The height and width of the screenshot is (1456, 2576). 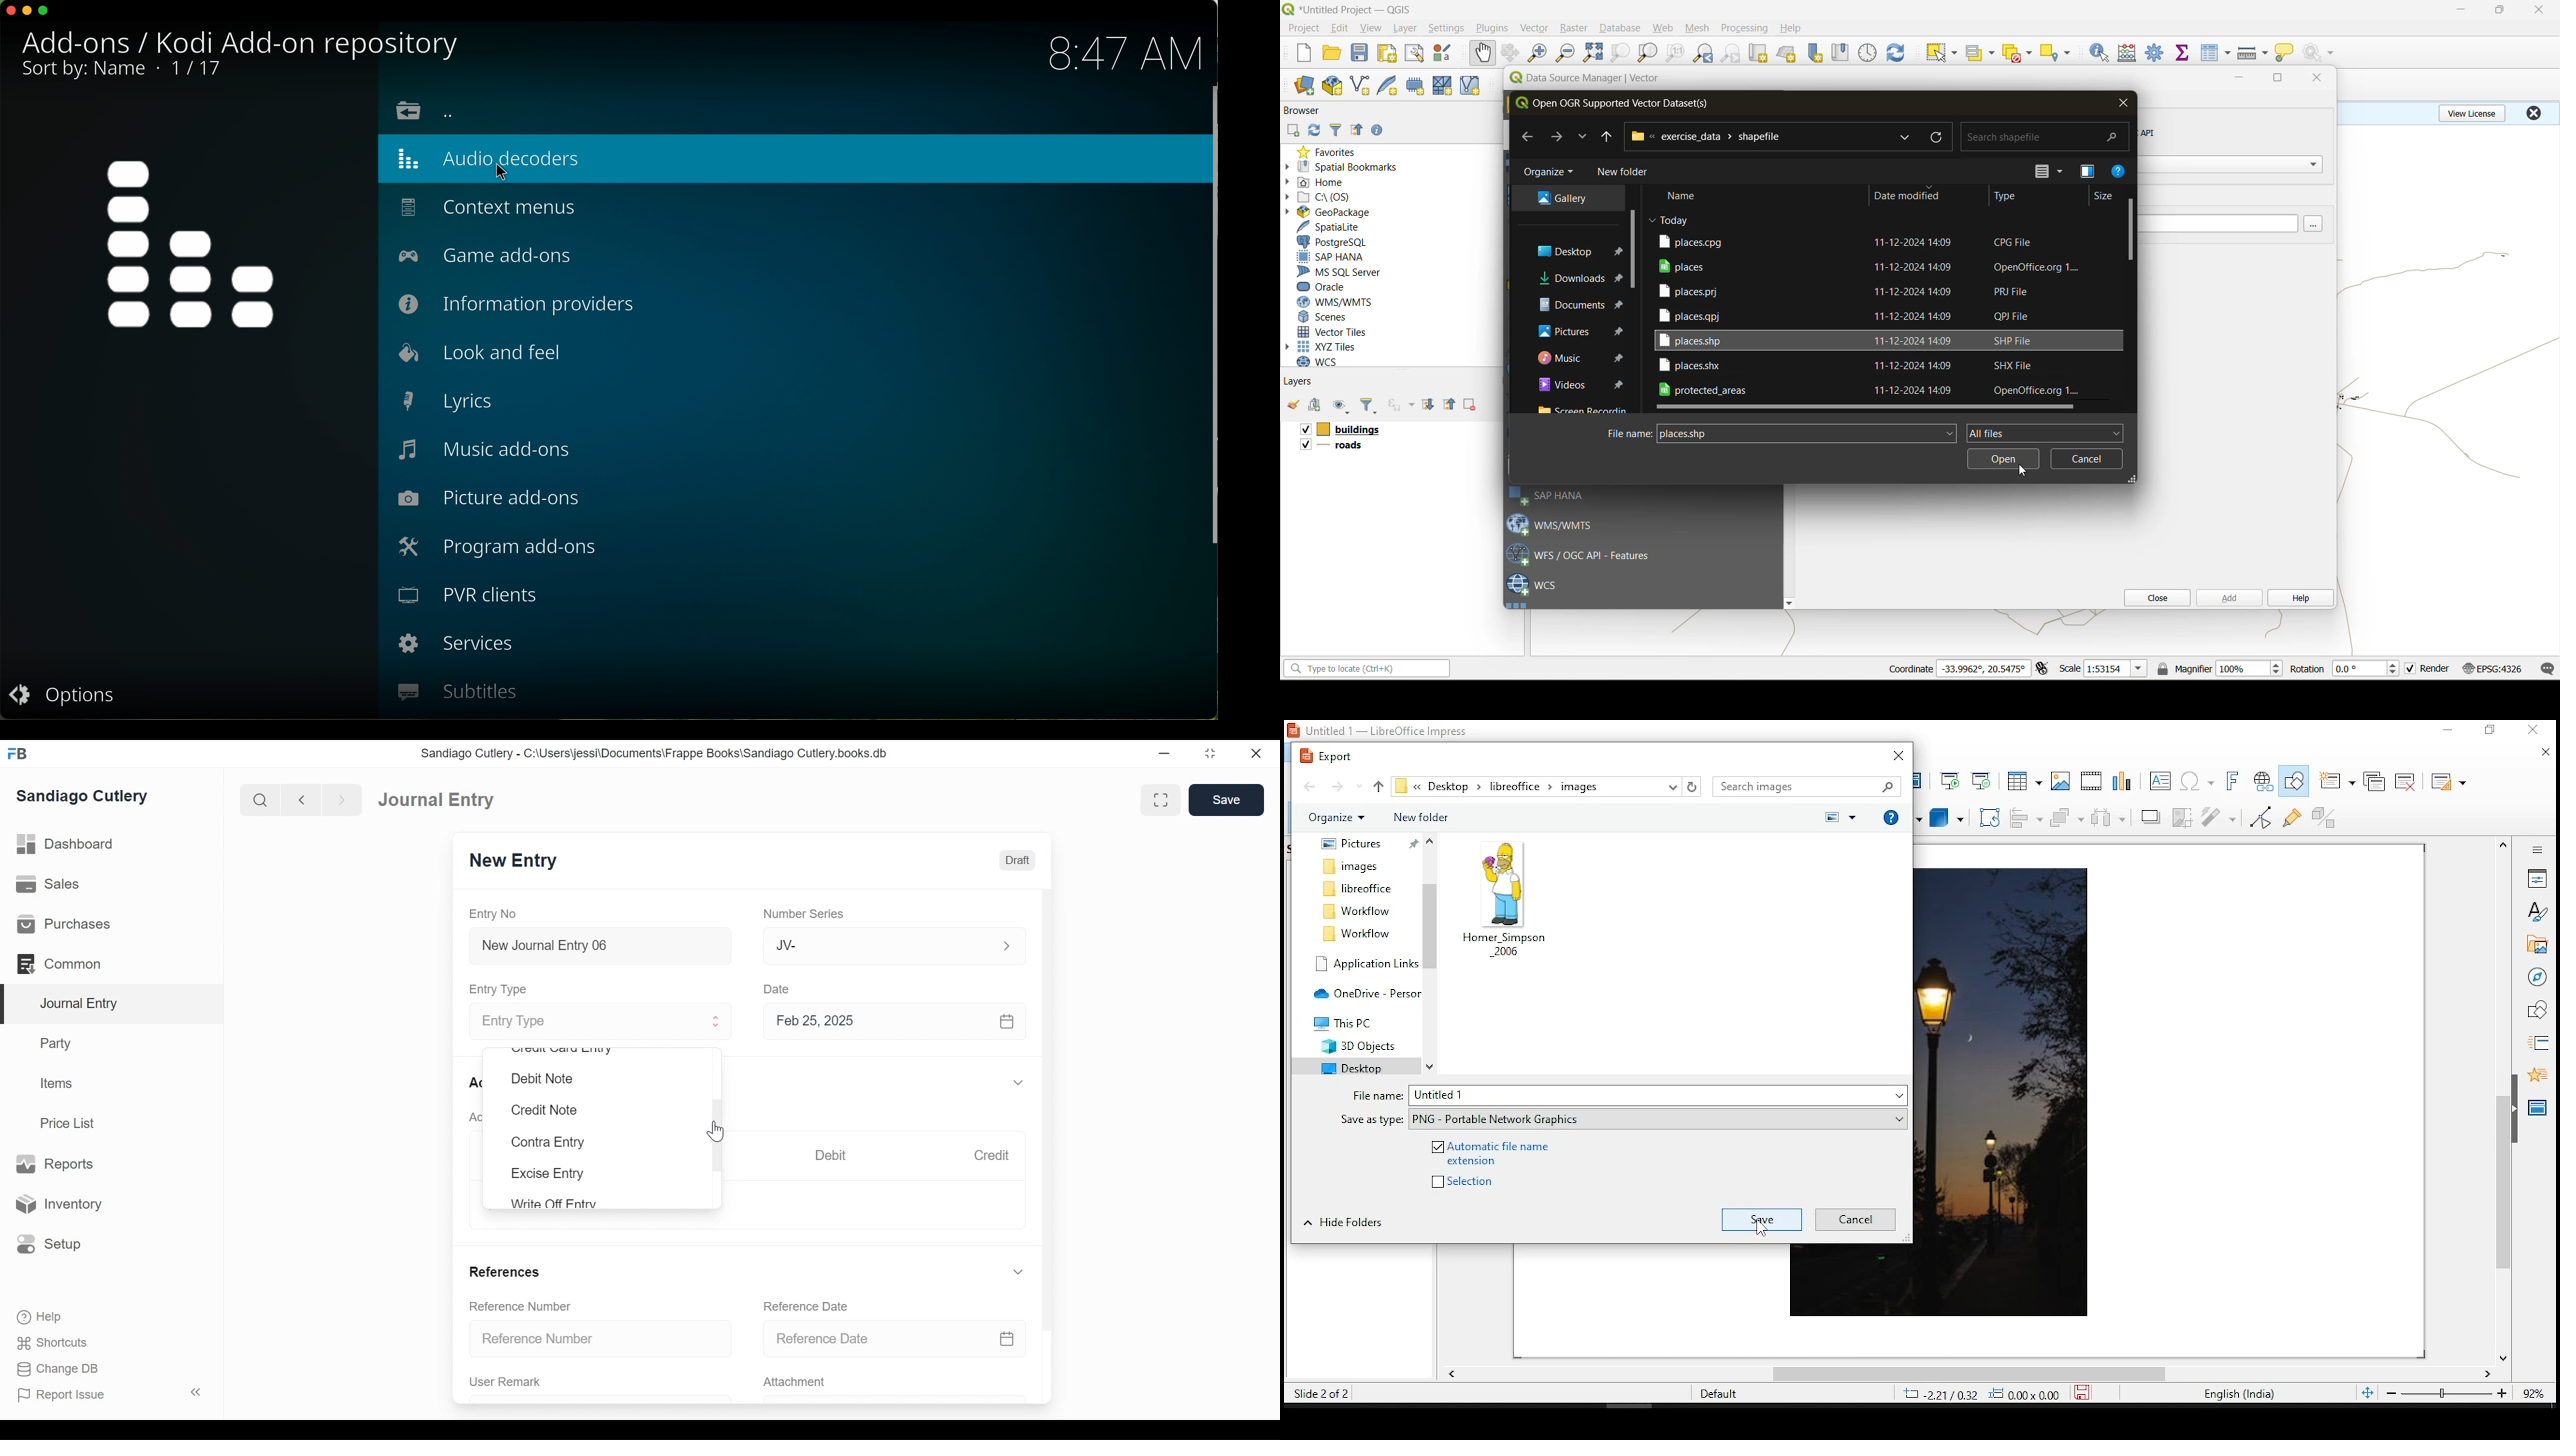 I want to click on text box, so click(x=2159, y=782).